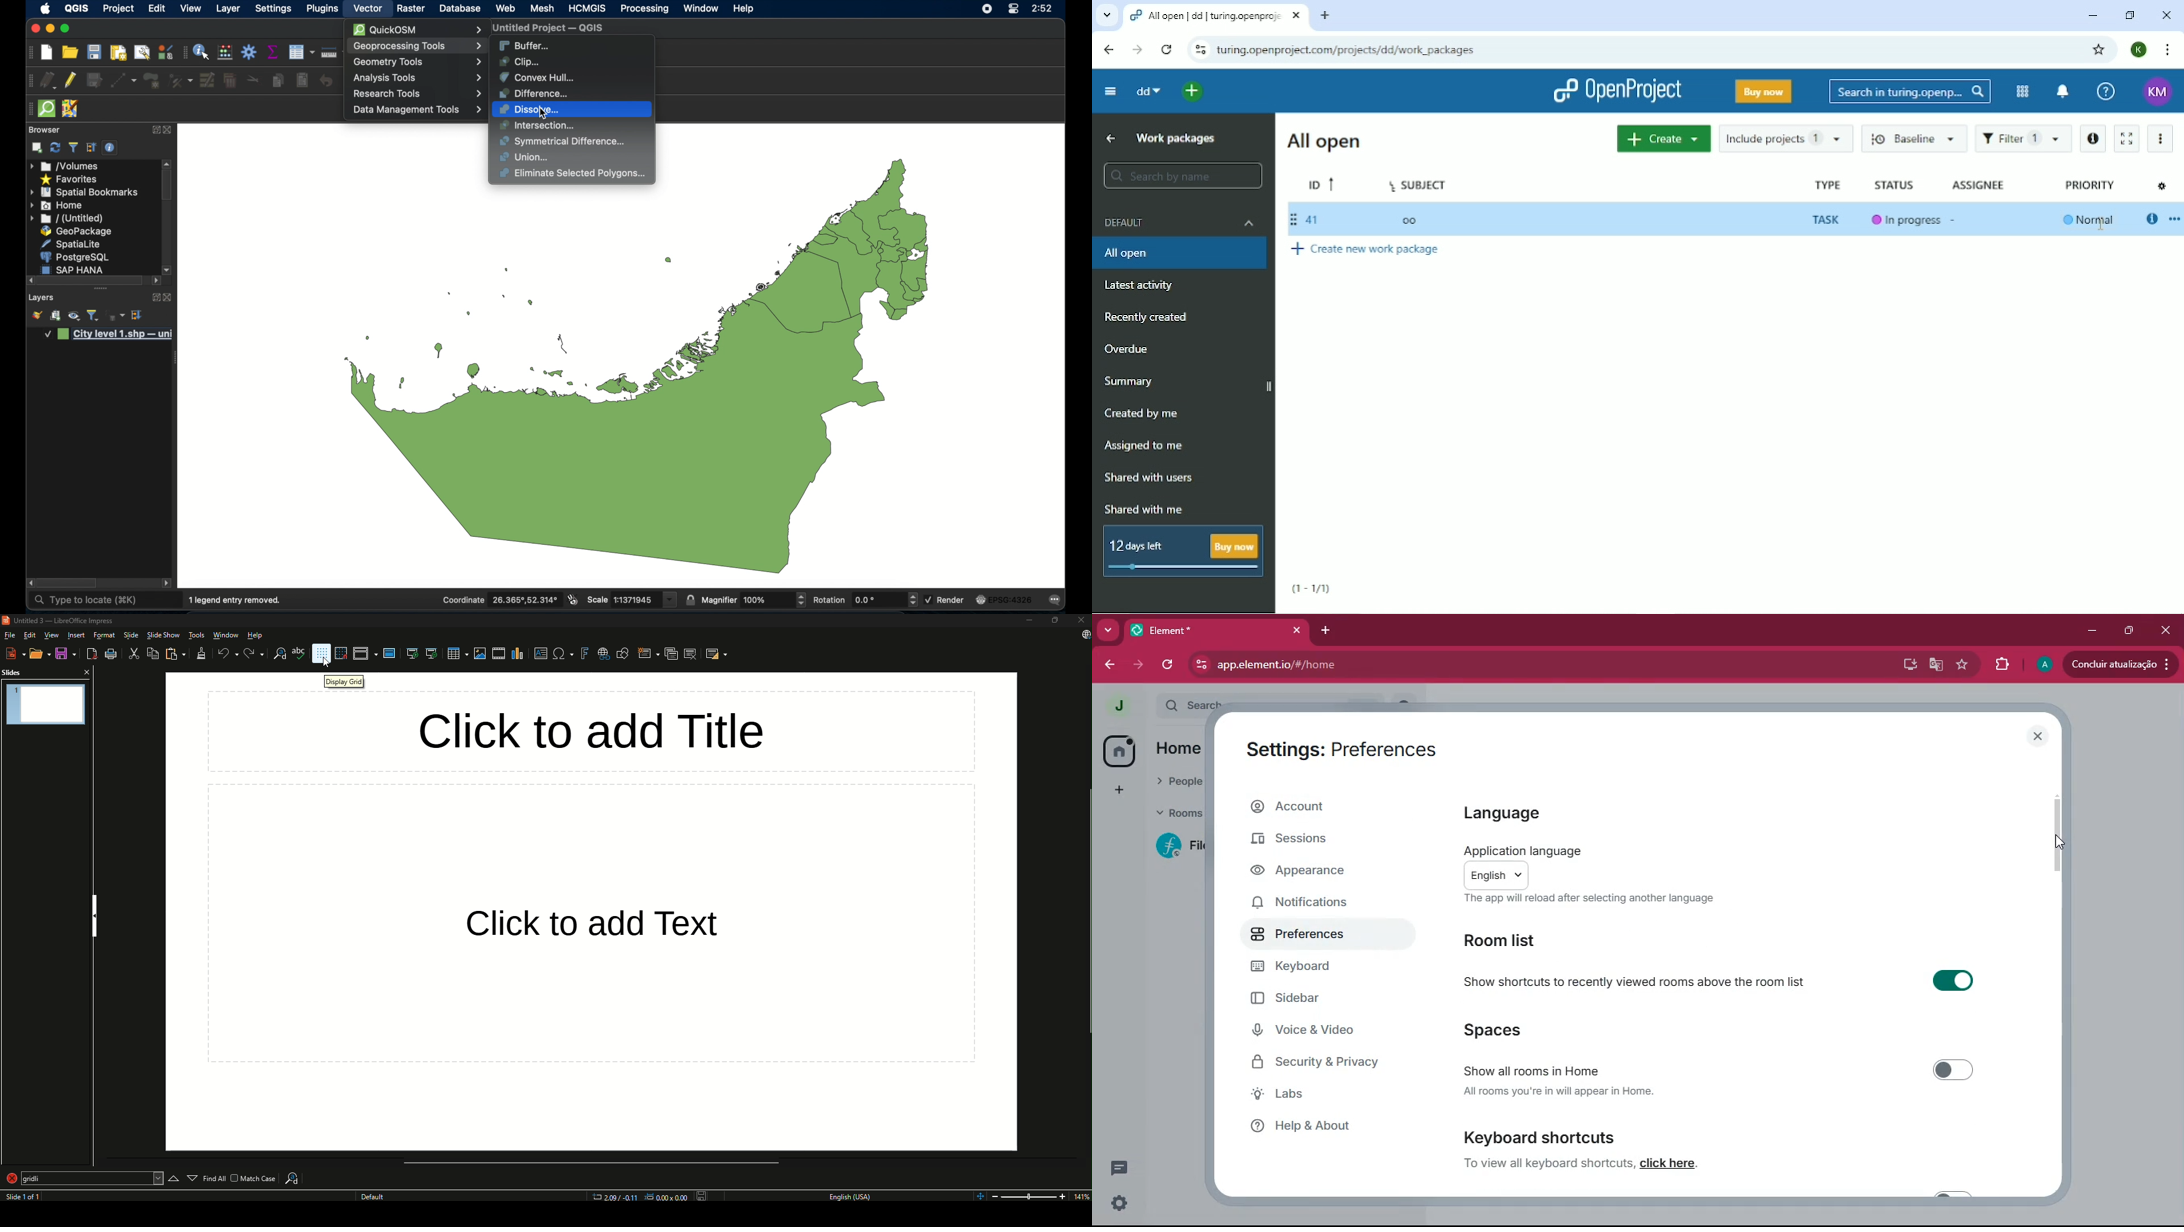 The image size is (2184, 1232). Describe the element at coordinates (2037, 735) in the screenshot. I see `close` at that location.